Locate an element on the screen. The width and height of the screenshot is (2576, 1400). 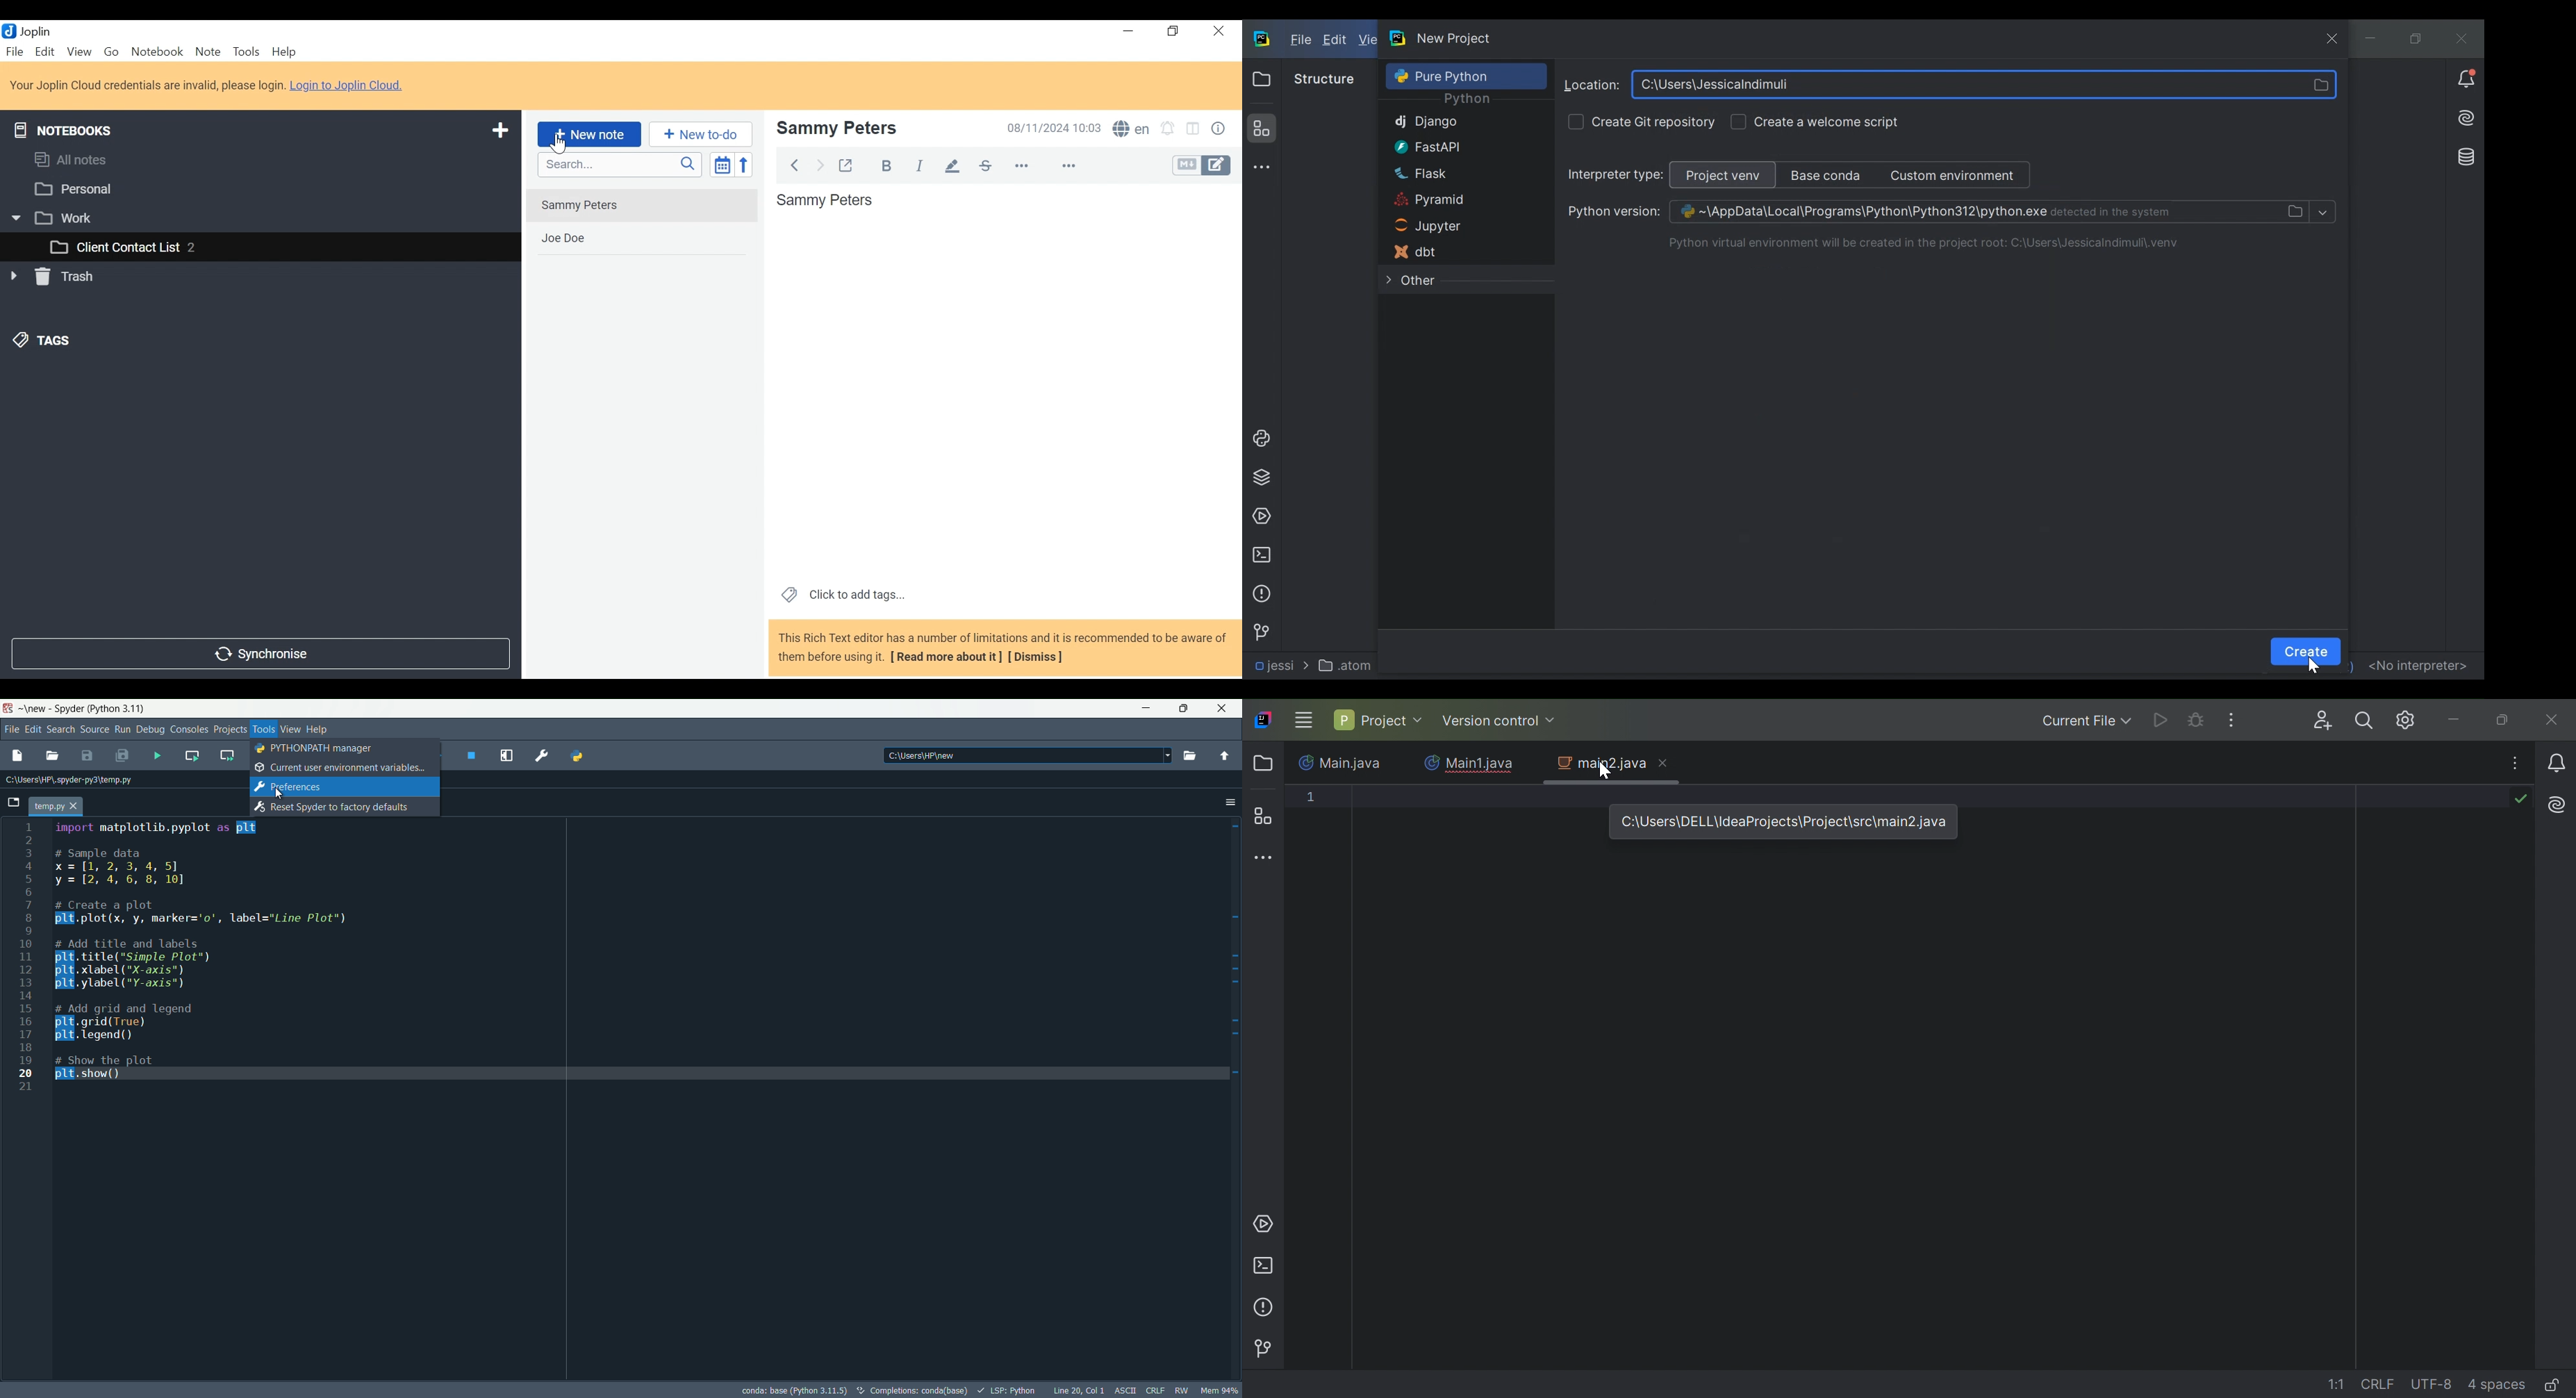
Version Control is located at coordinates (1260, 631).